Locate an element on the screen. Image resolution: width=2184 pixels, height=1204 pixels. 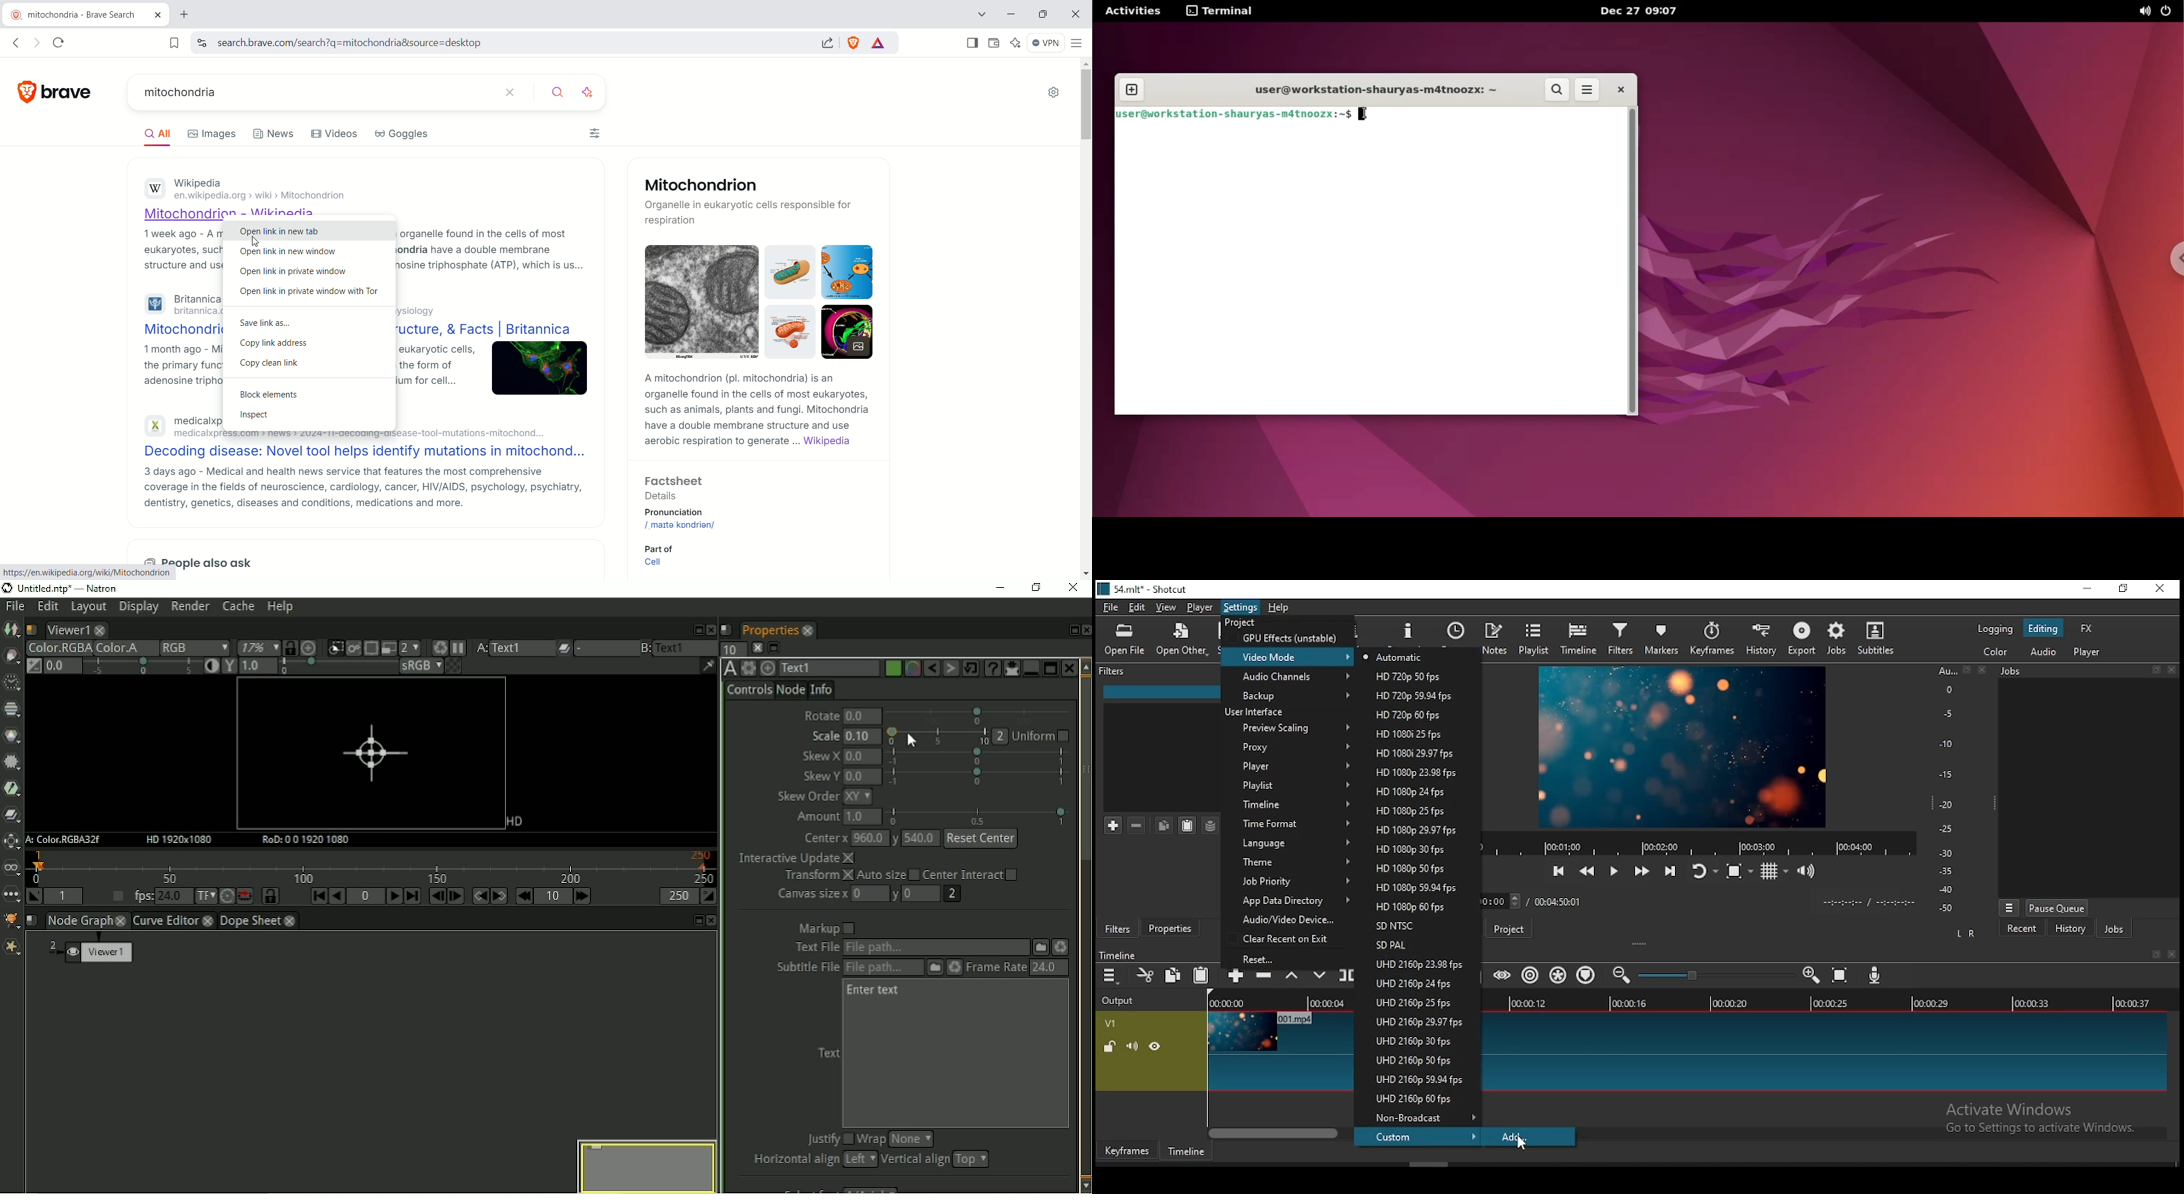
help is located at coordinates (1285, 607).